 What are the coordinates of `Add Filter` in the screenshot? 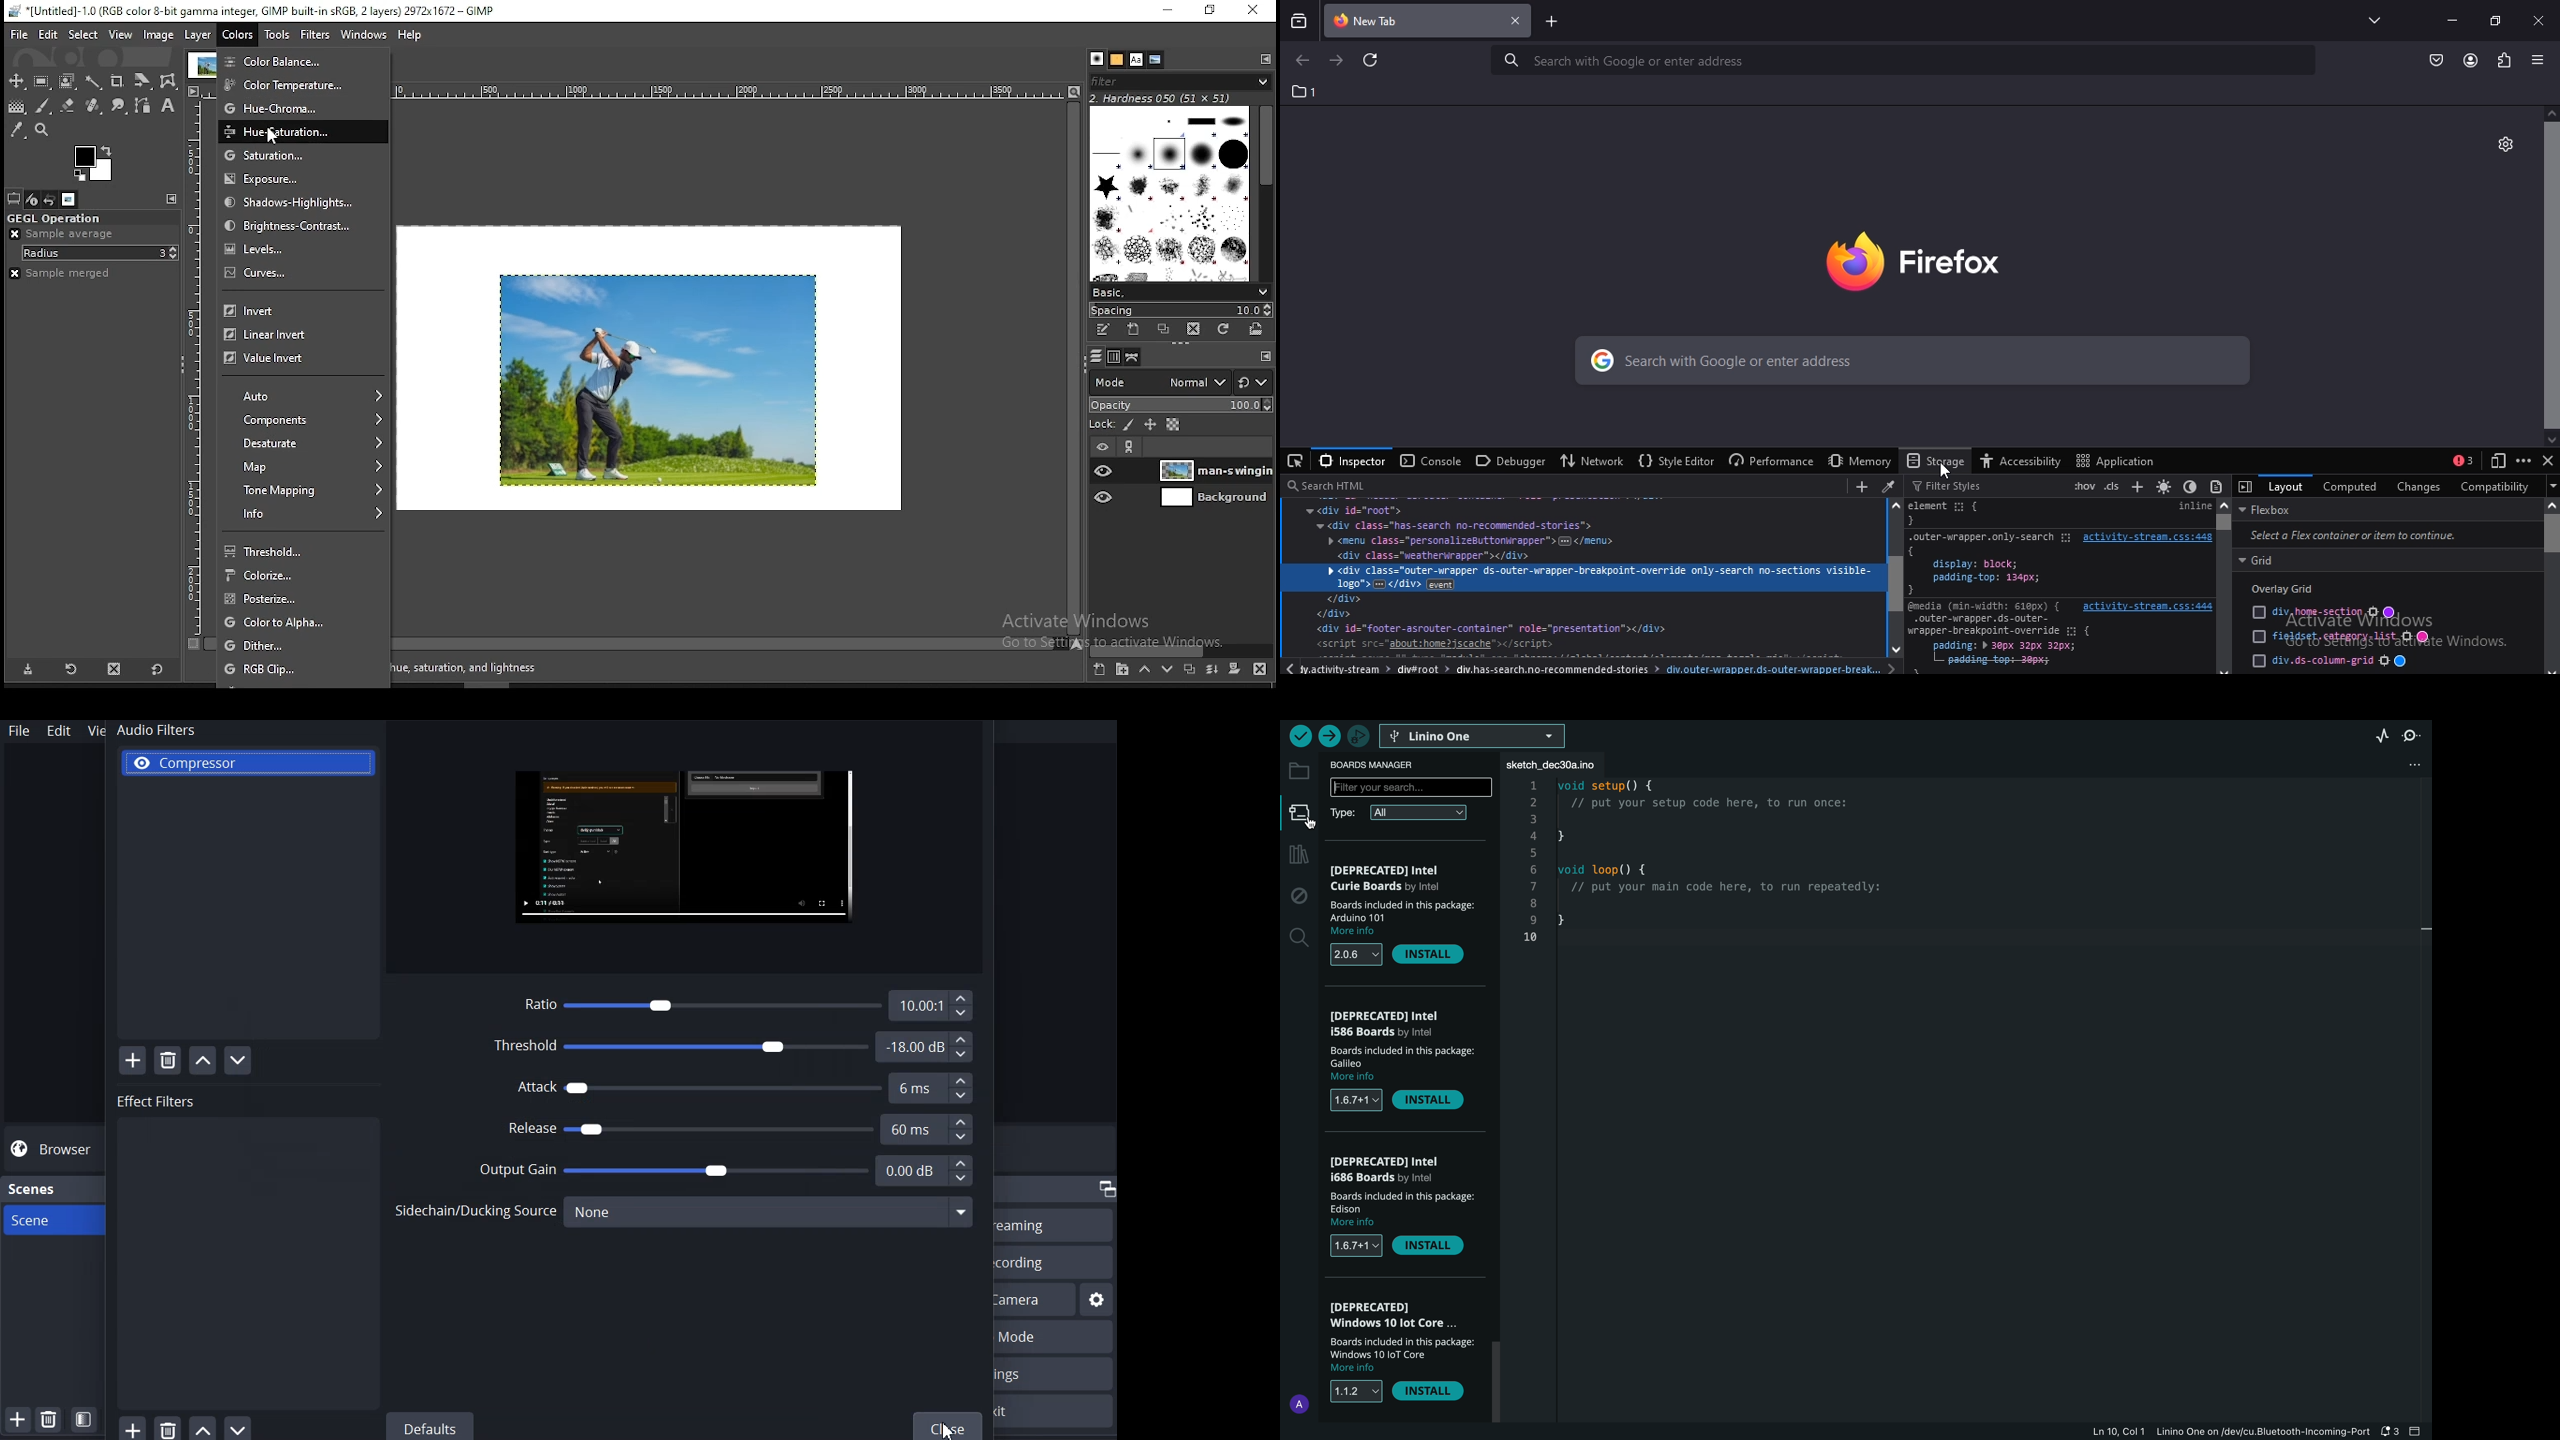 It's located at (133, 1060).